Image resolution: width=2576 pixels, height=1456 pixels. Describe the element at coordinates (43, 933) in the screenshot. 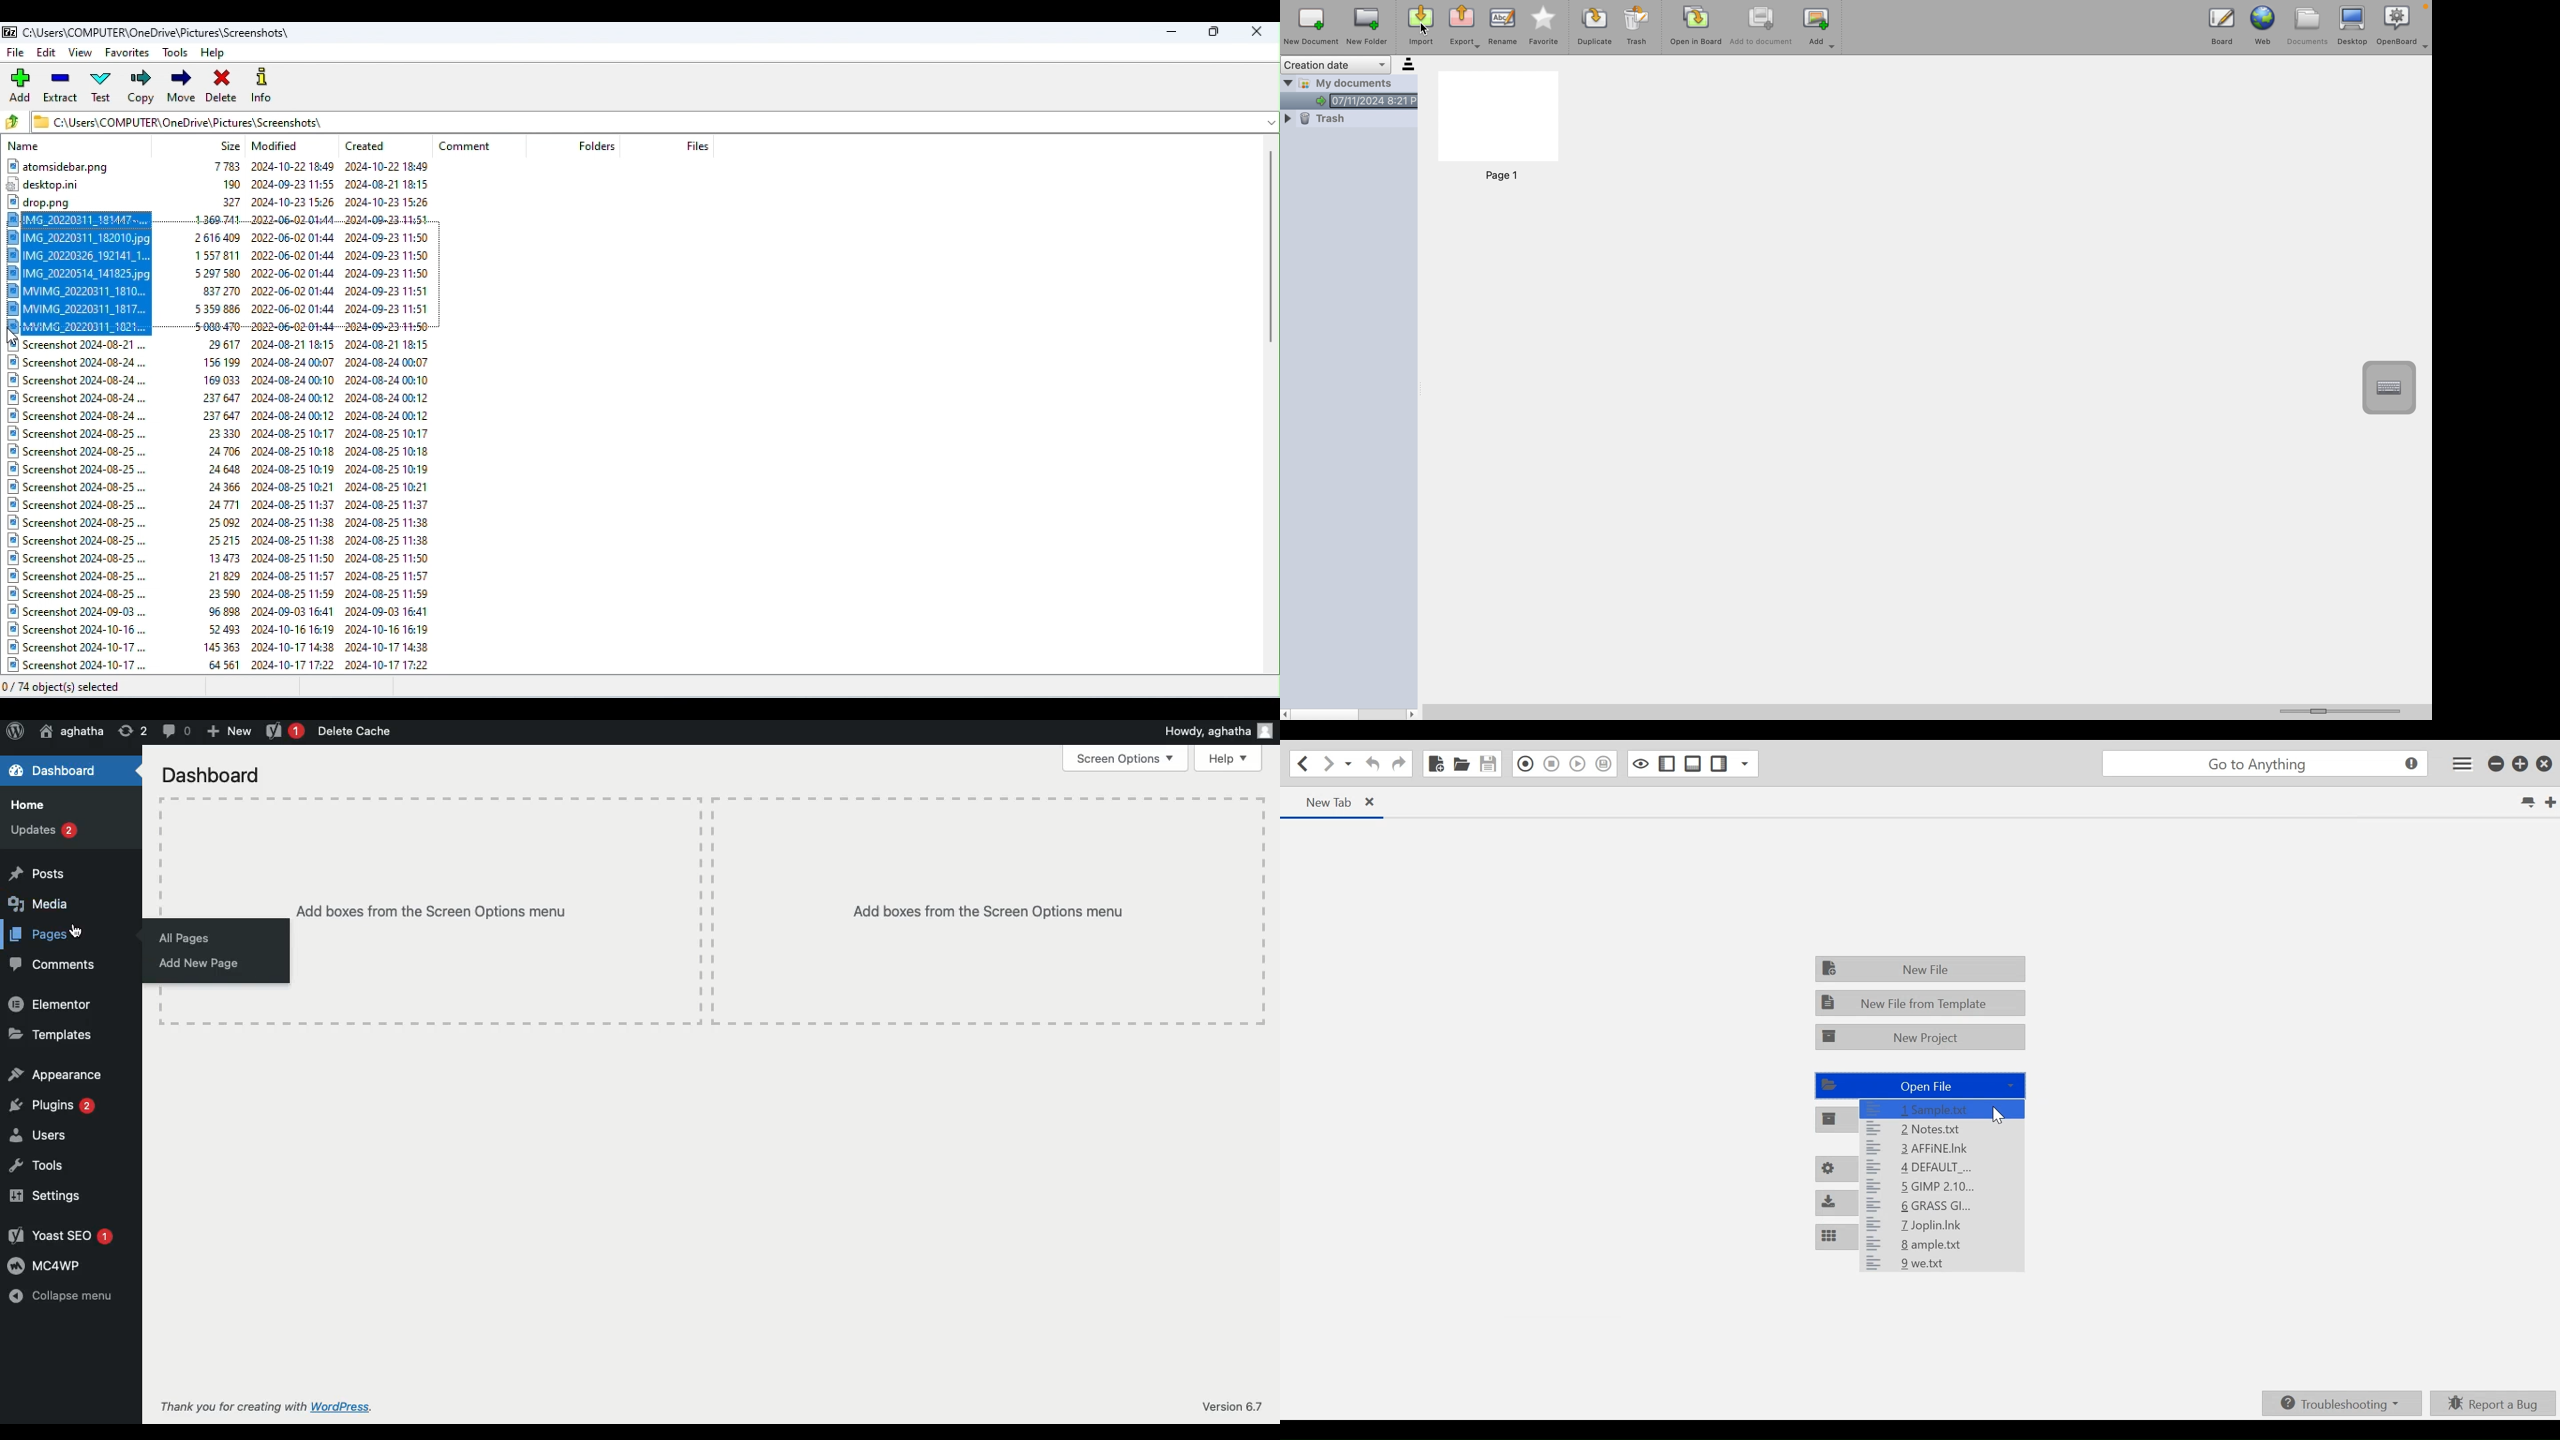

I see `Pages` at that location.